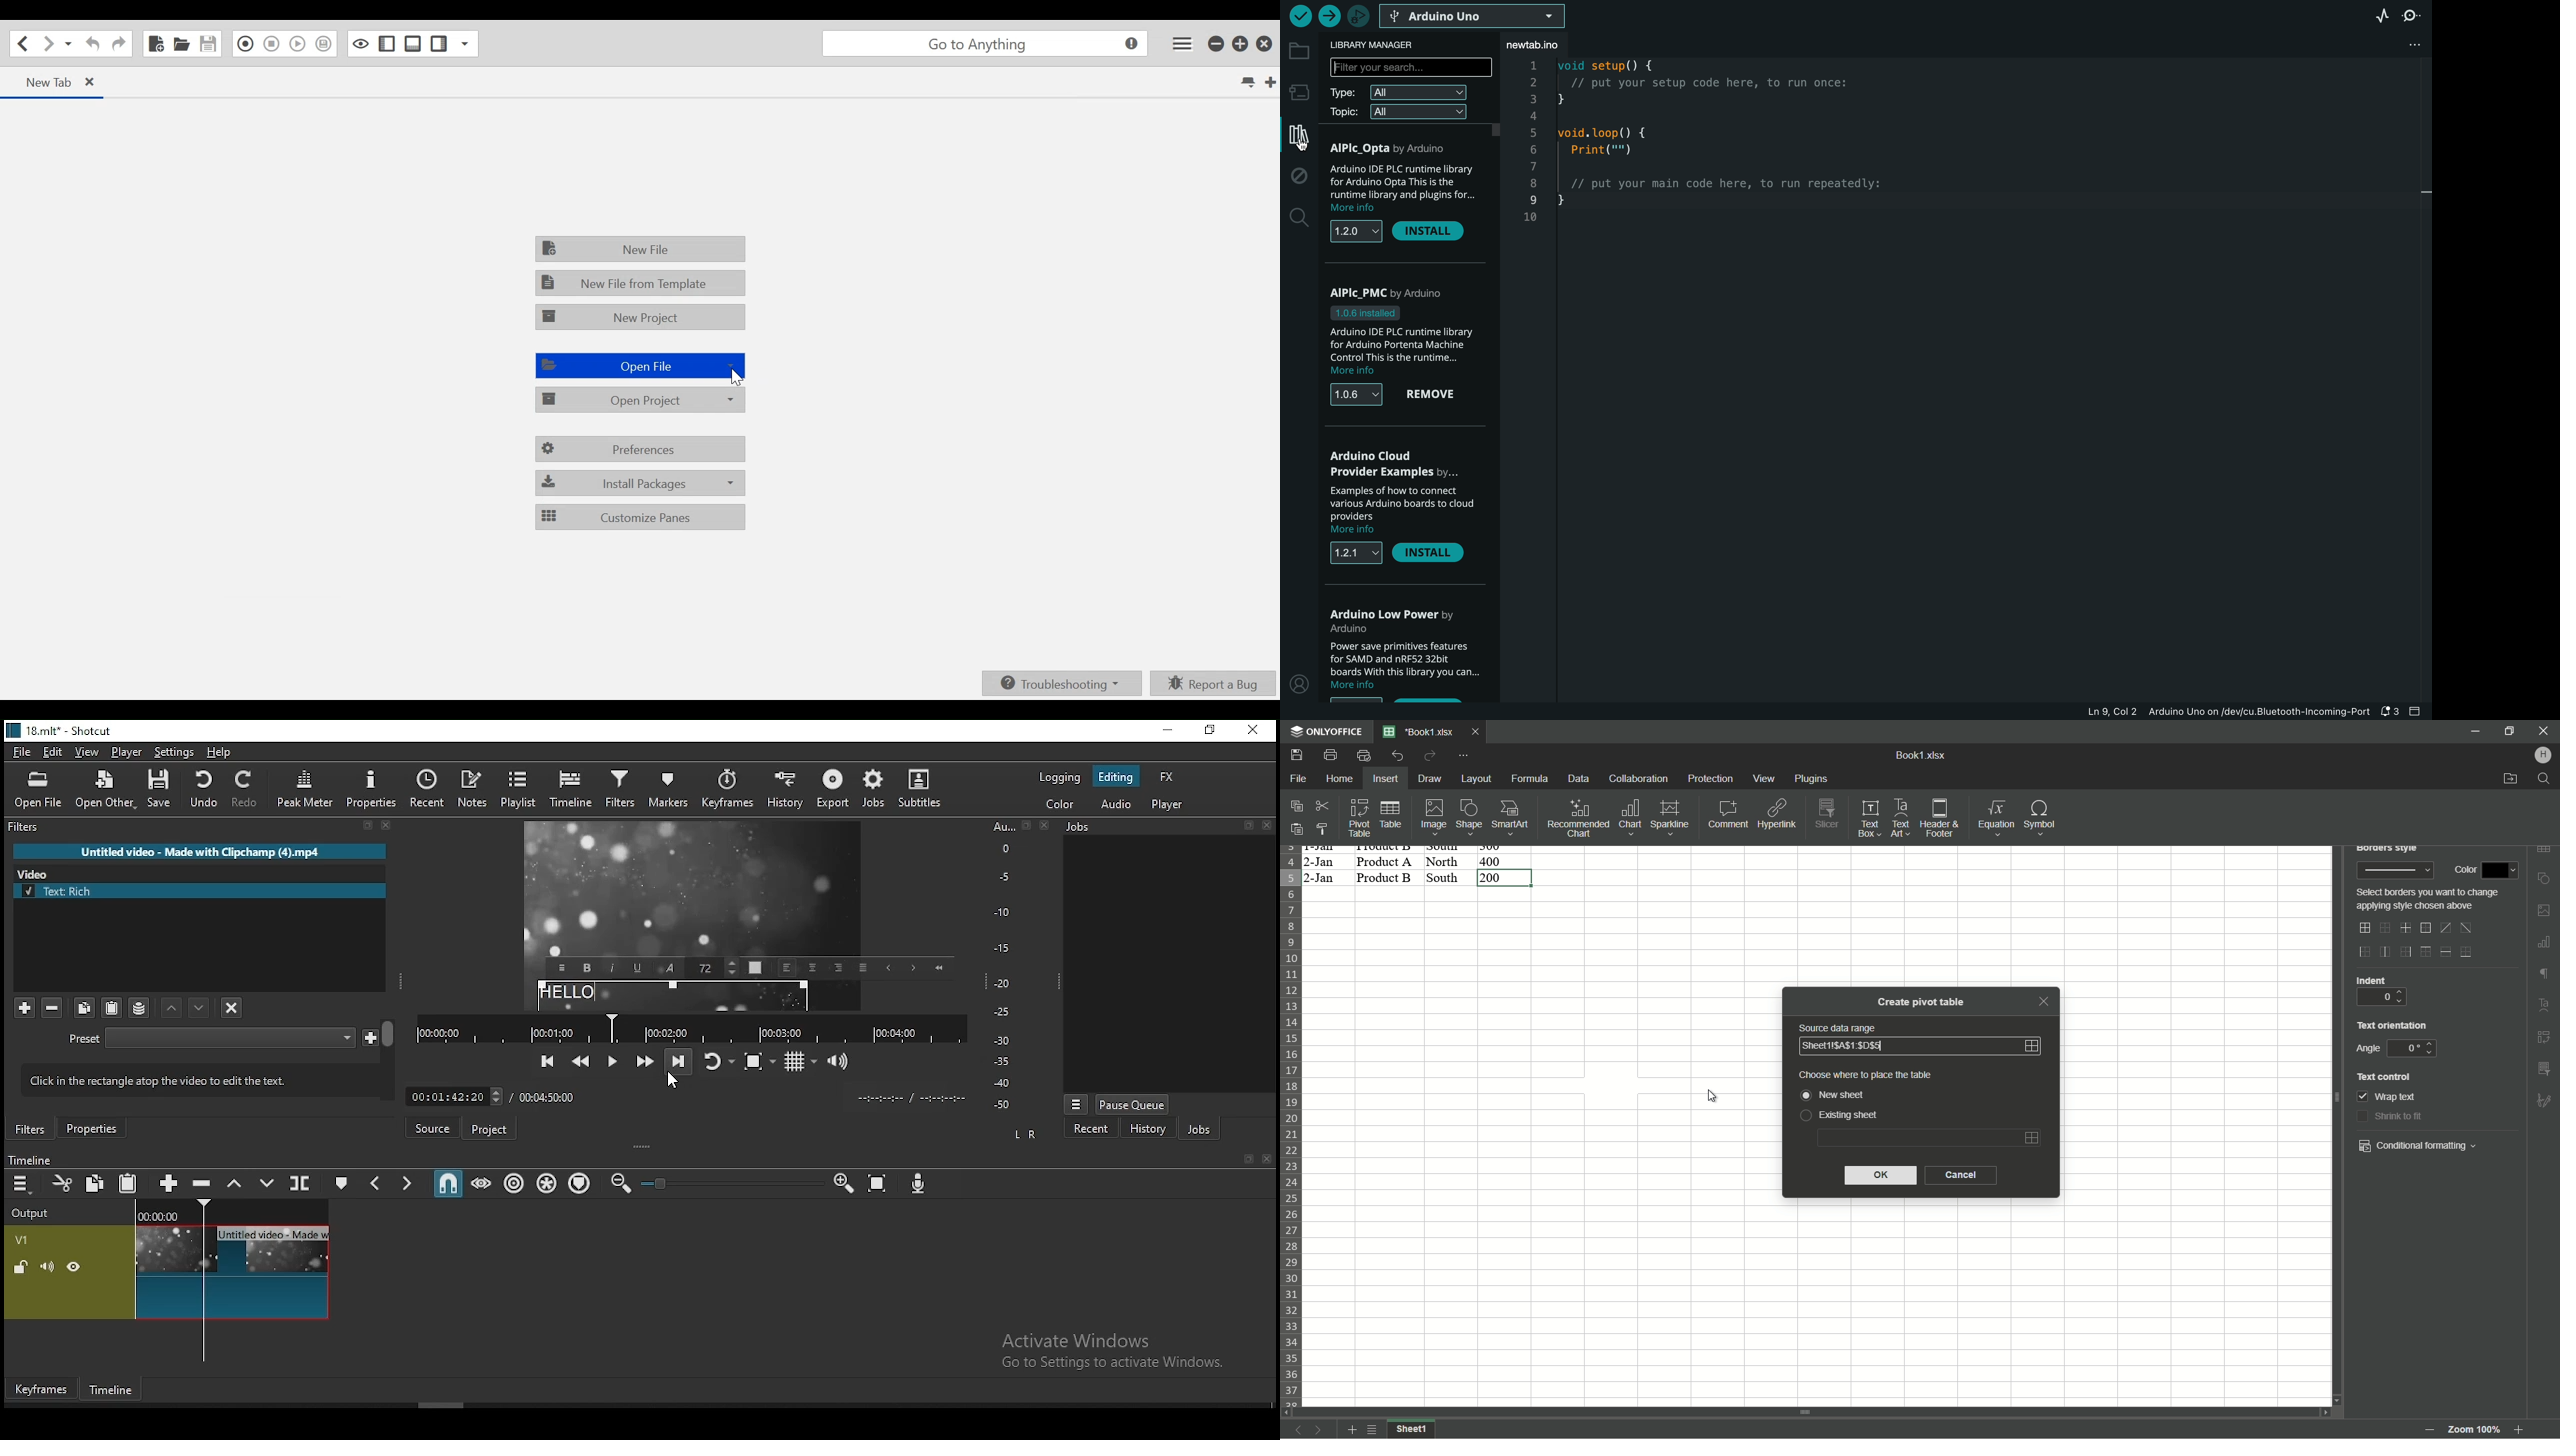  Describe the element at coordinates (1266, 1159) in the screenshot. I see `Close` at that location.